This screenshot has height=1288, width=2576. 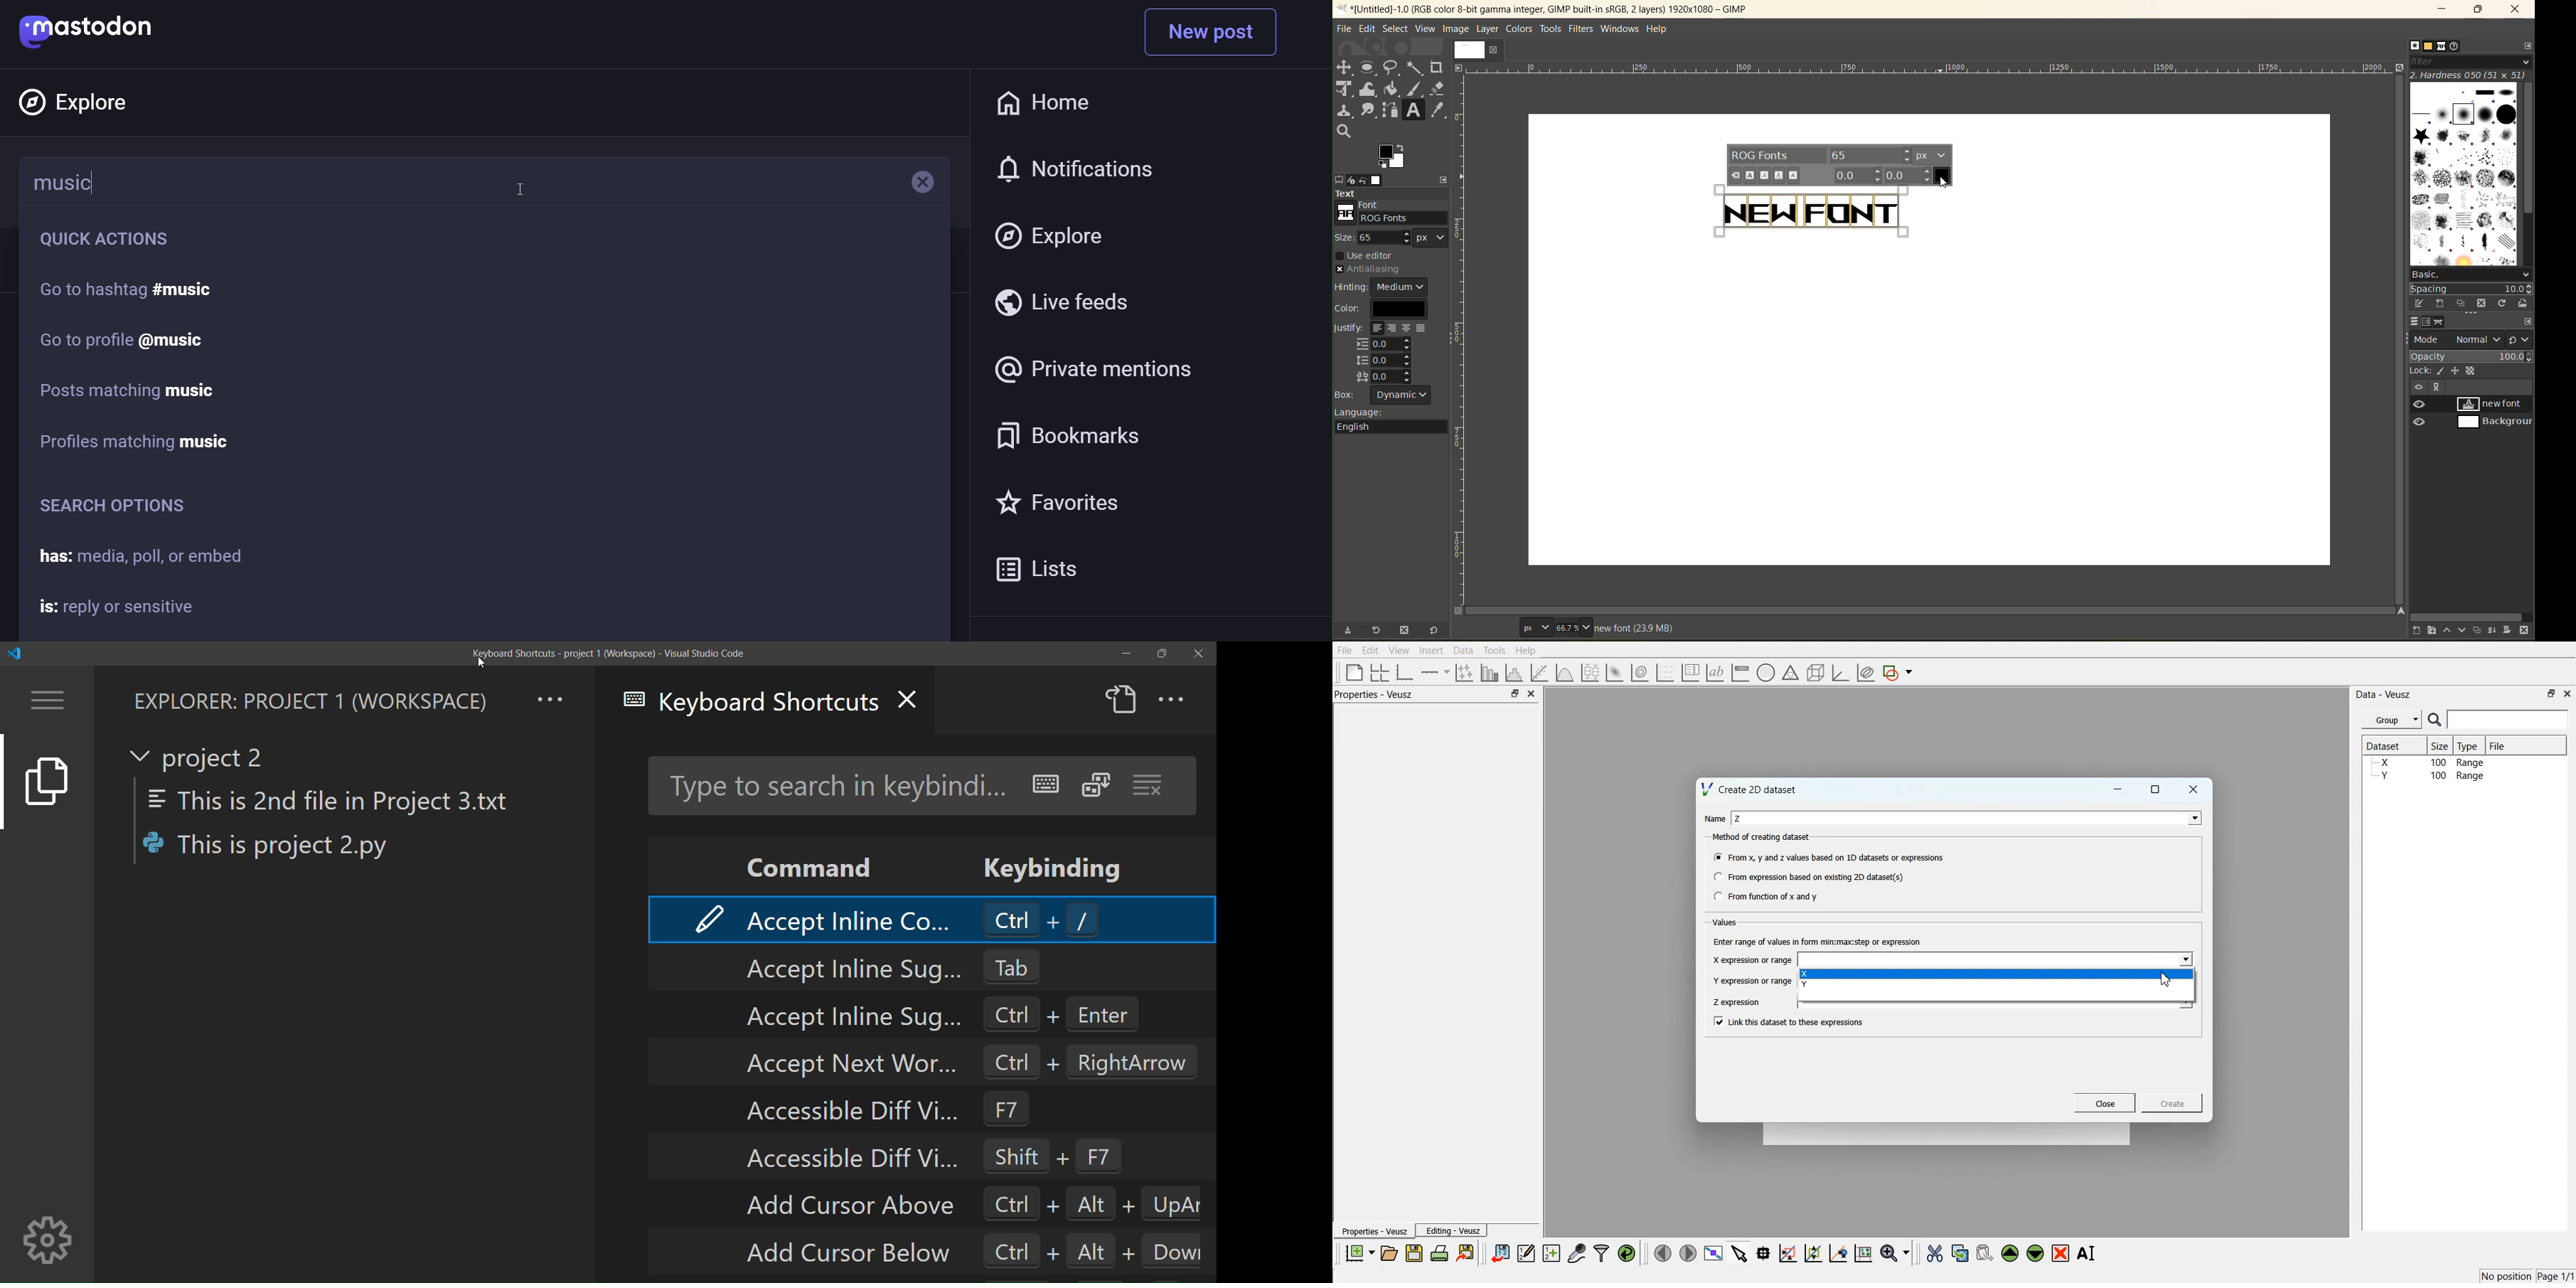 I want to click on Y 100 Range, so click(x=2429, y=776).